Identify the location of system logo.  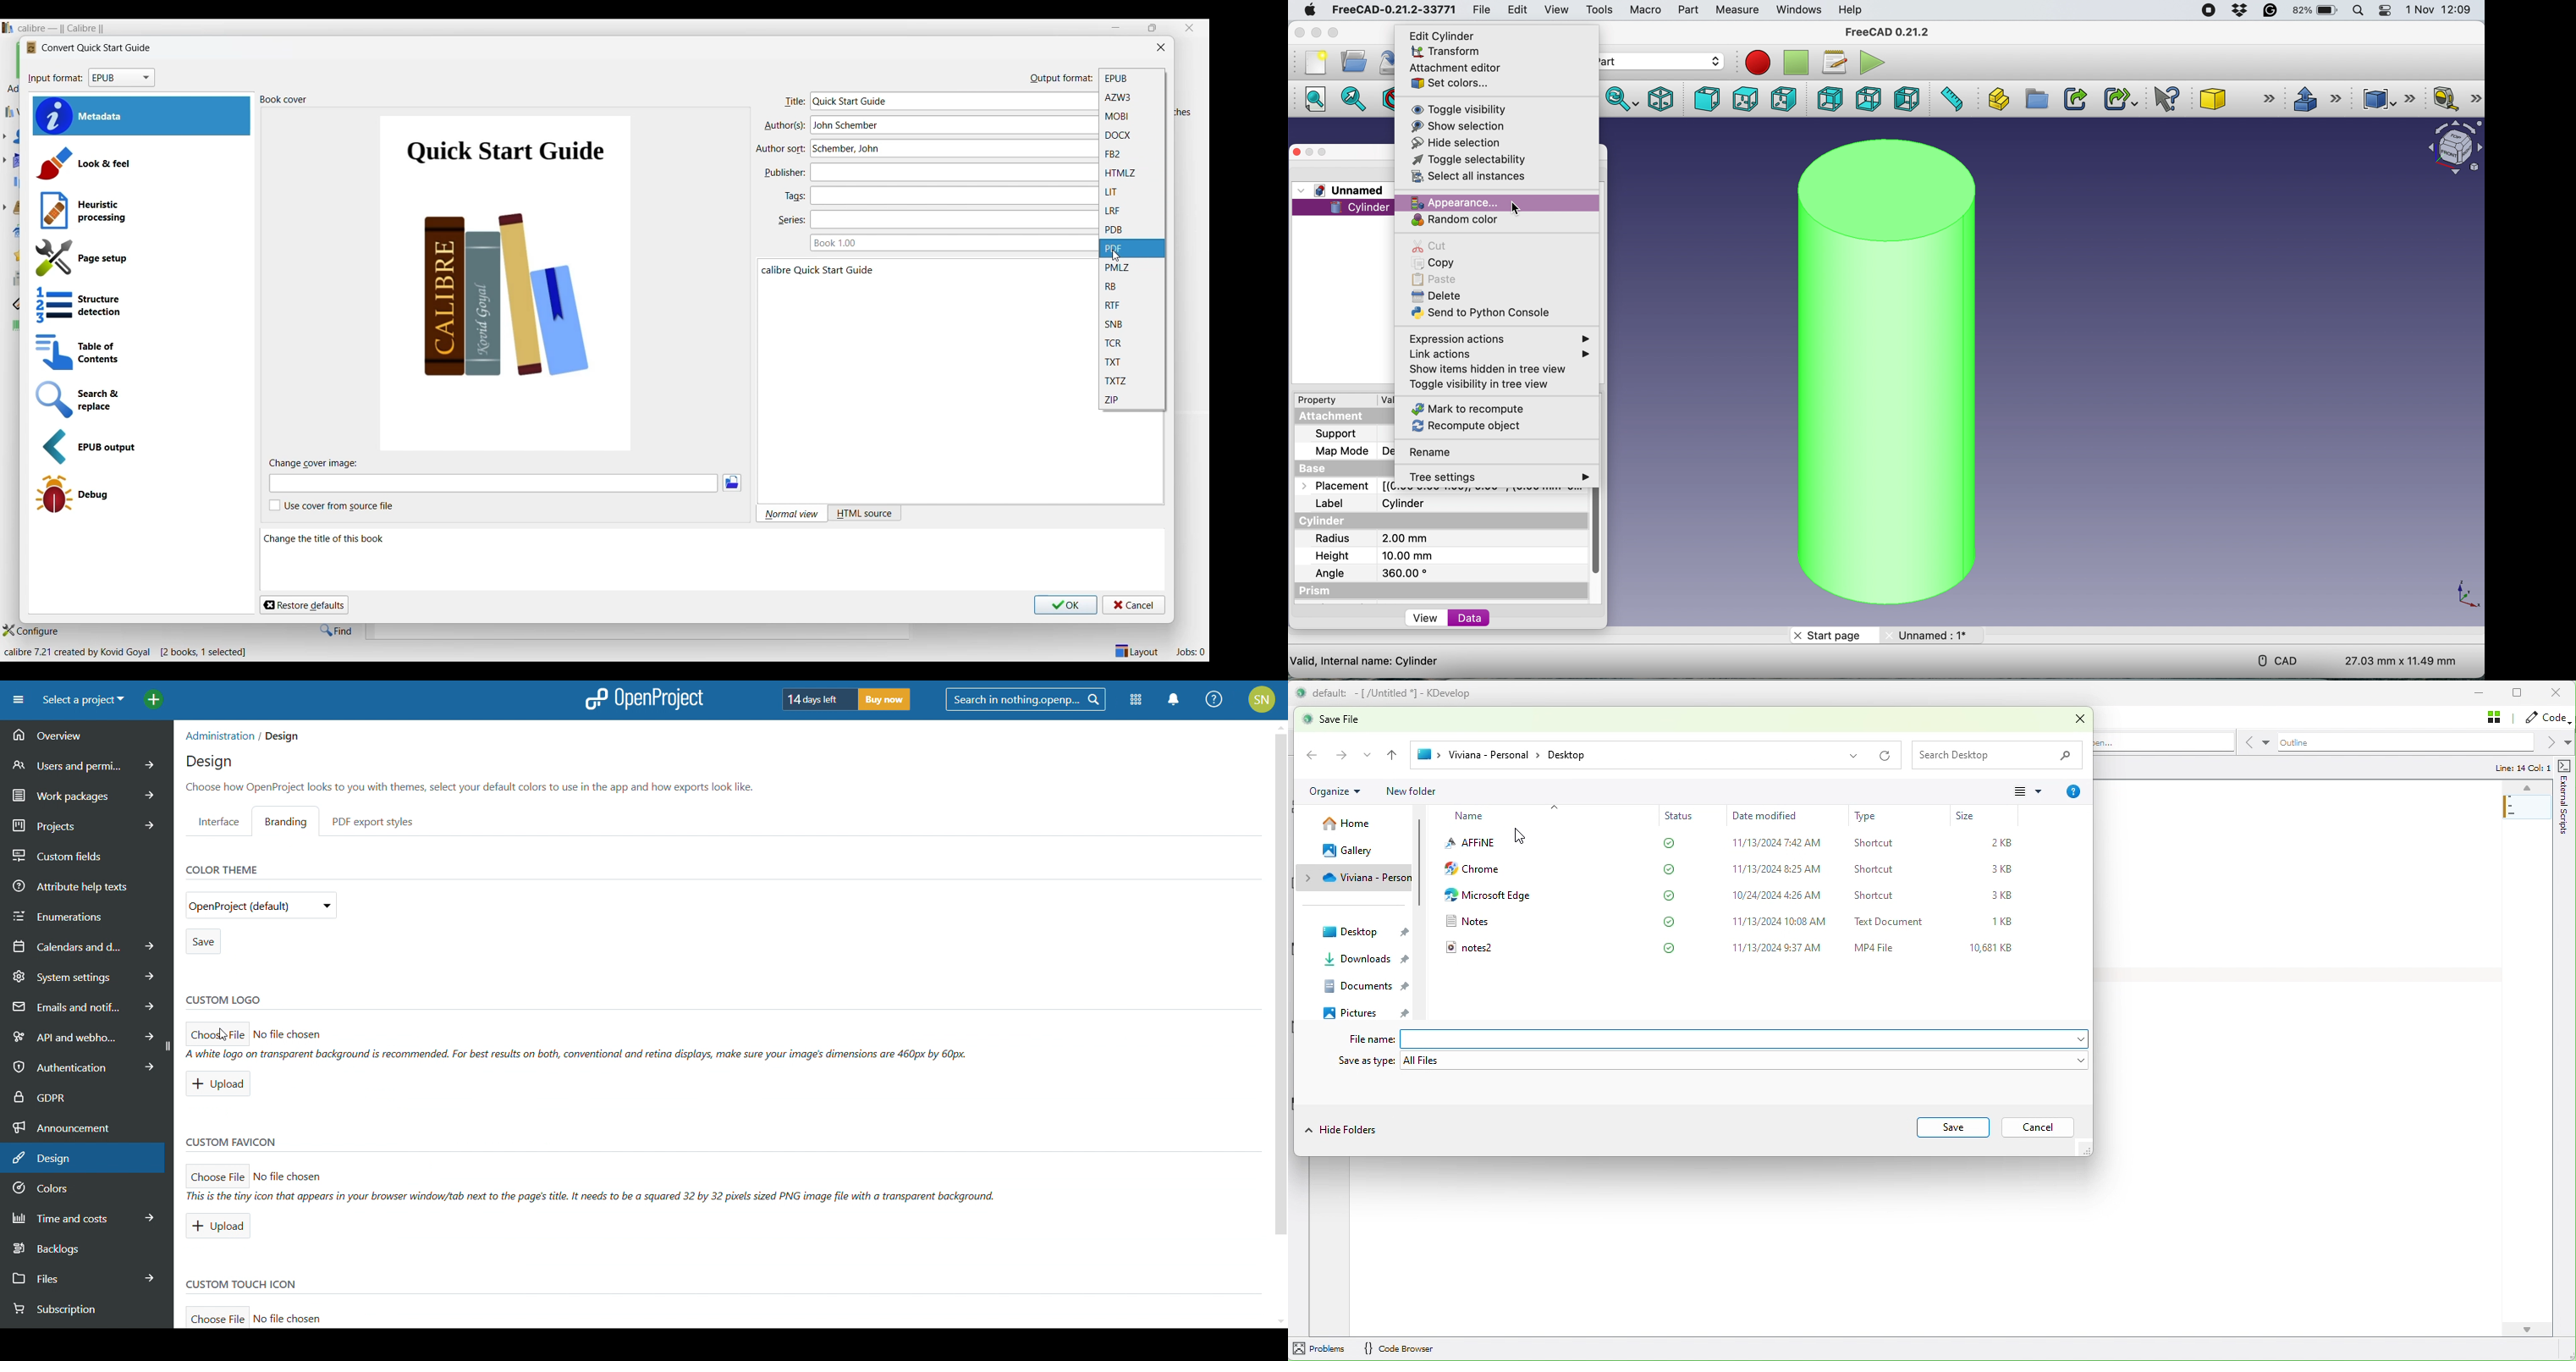
(1311, 10).